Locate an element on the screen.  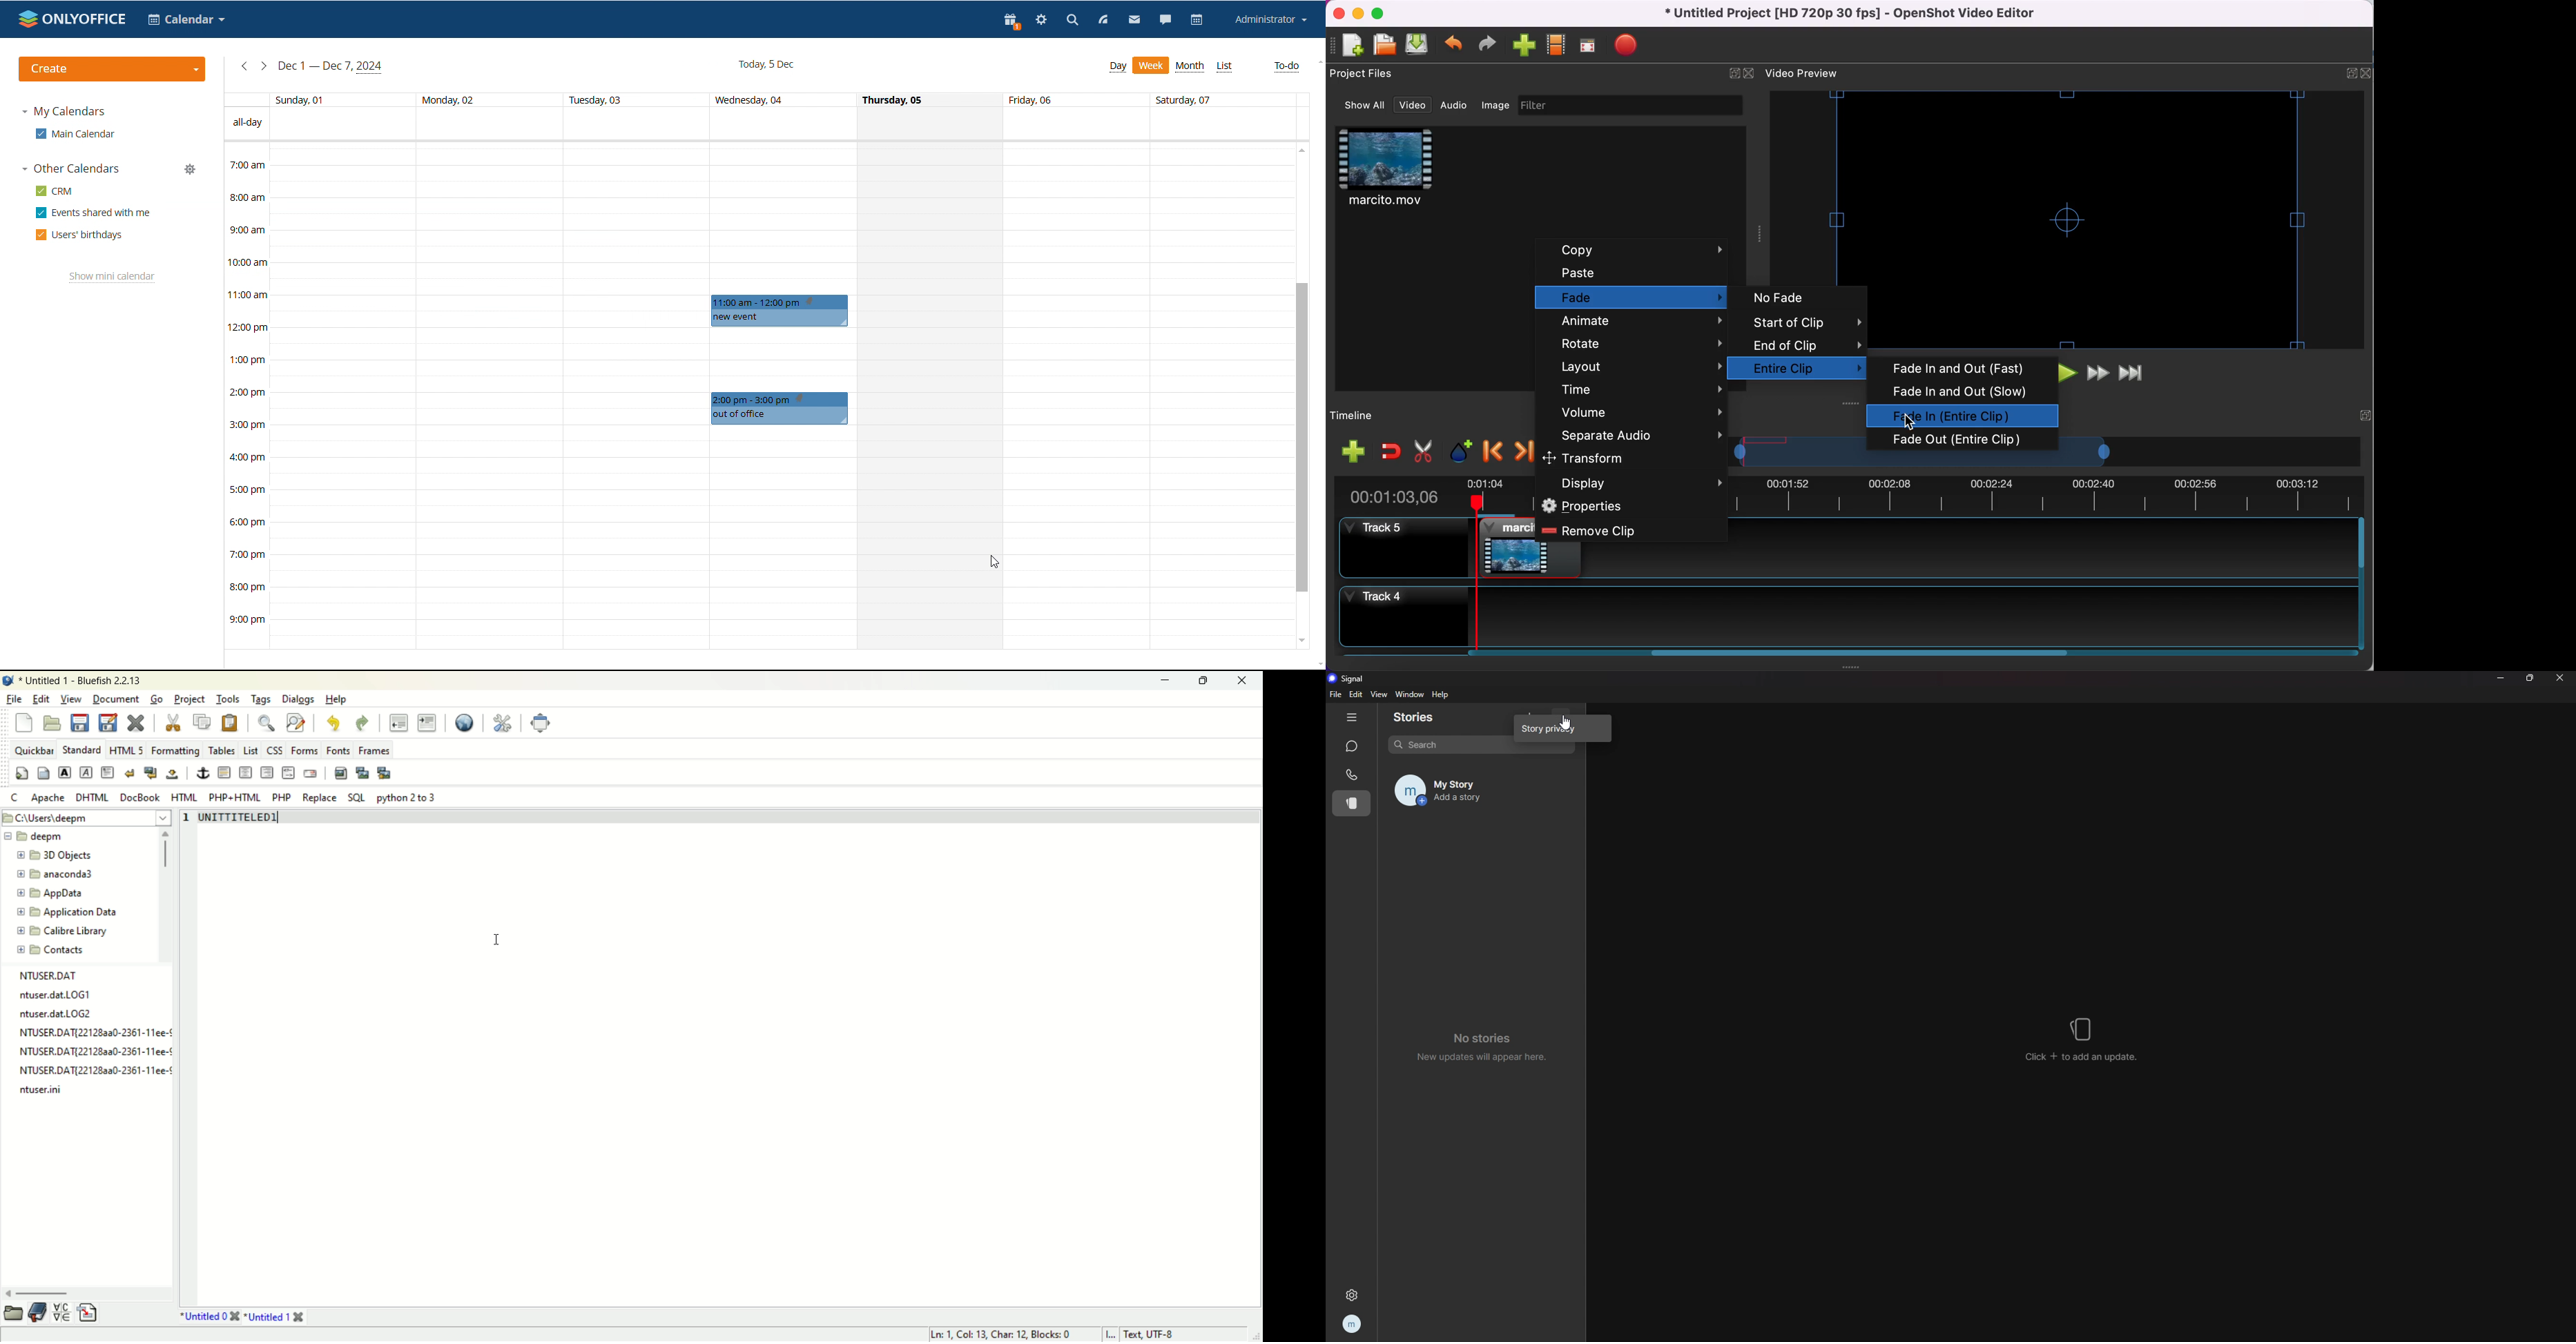
insert special character is located at coordinates (62, 1313).